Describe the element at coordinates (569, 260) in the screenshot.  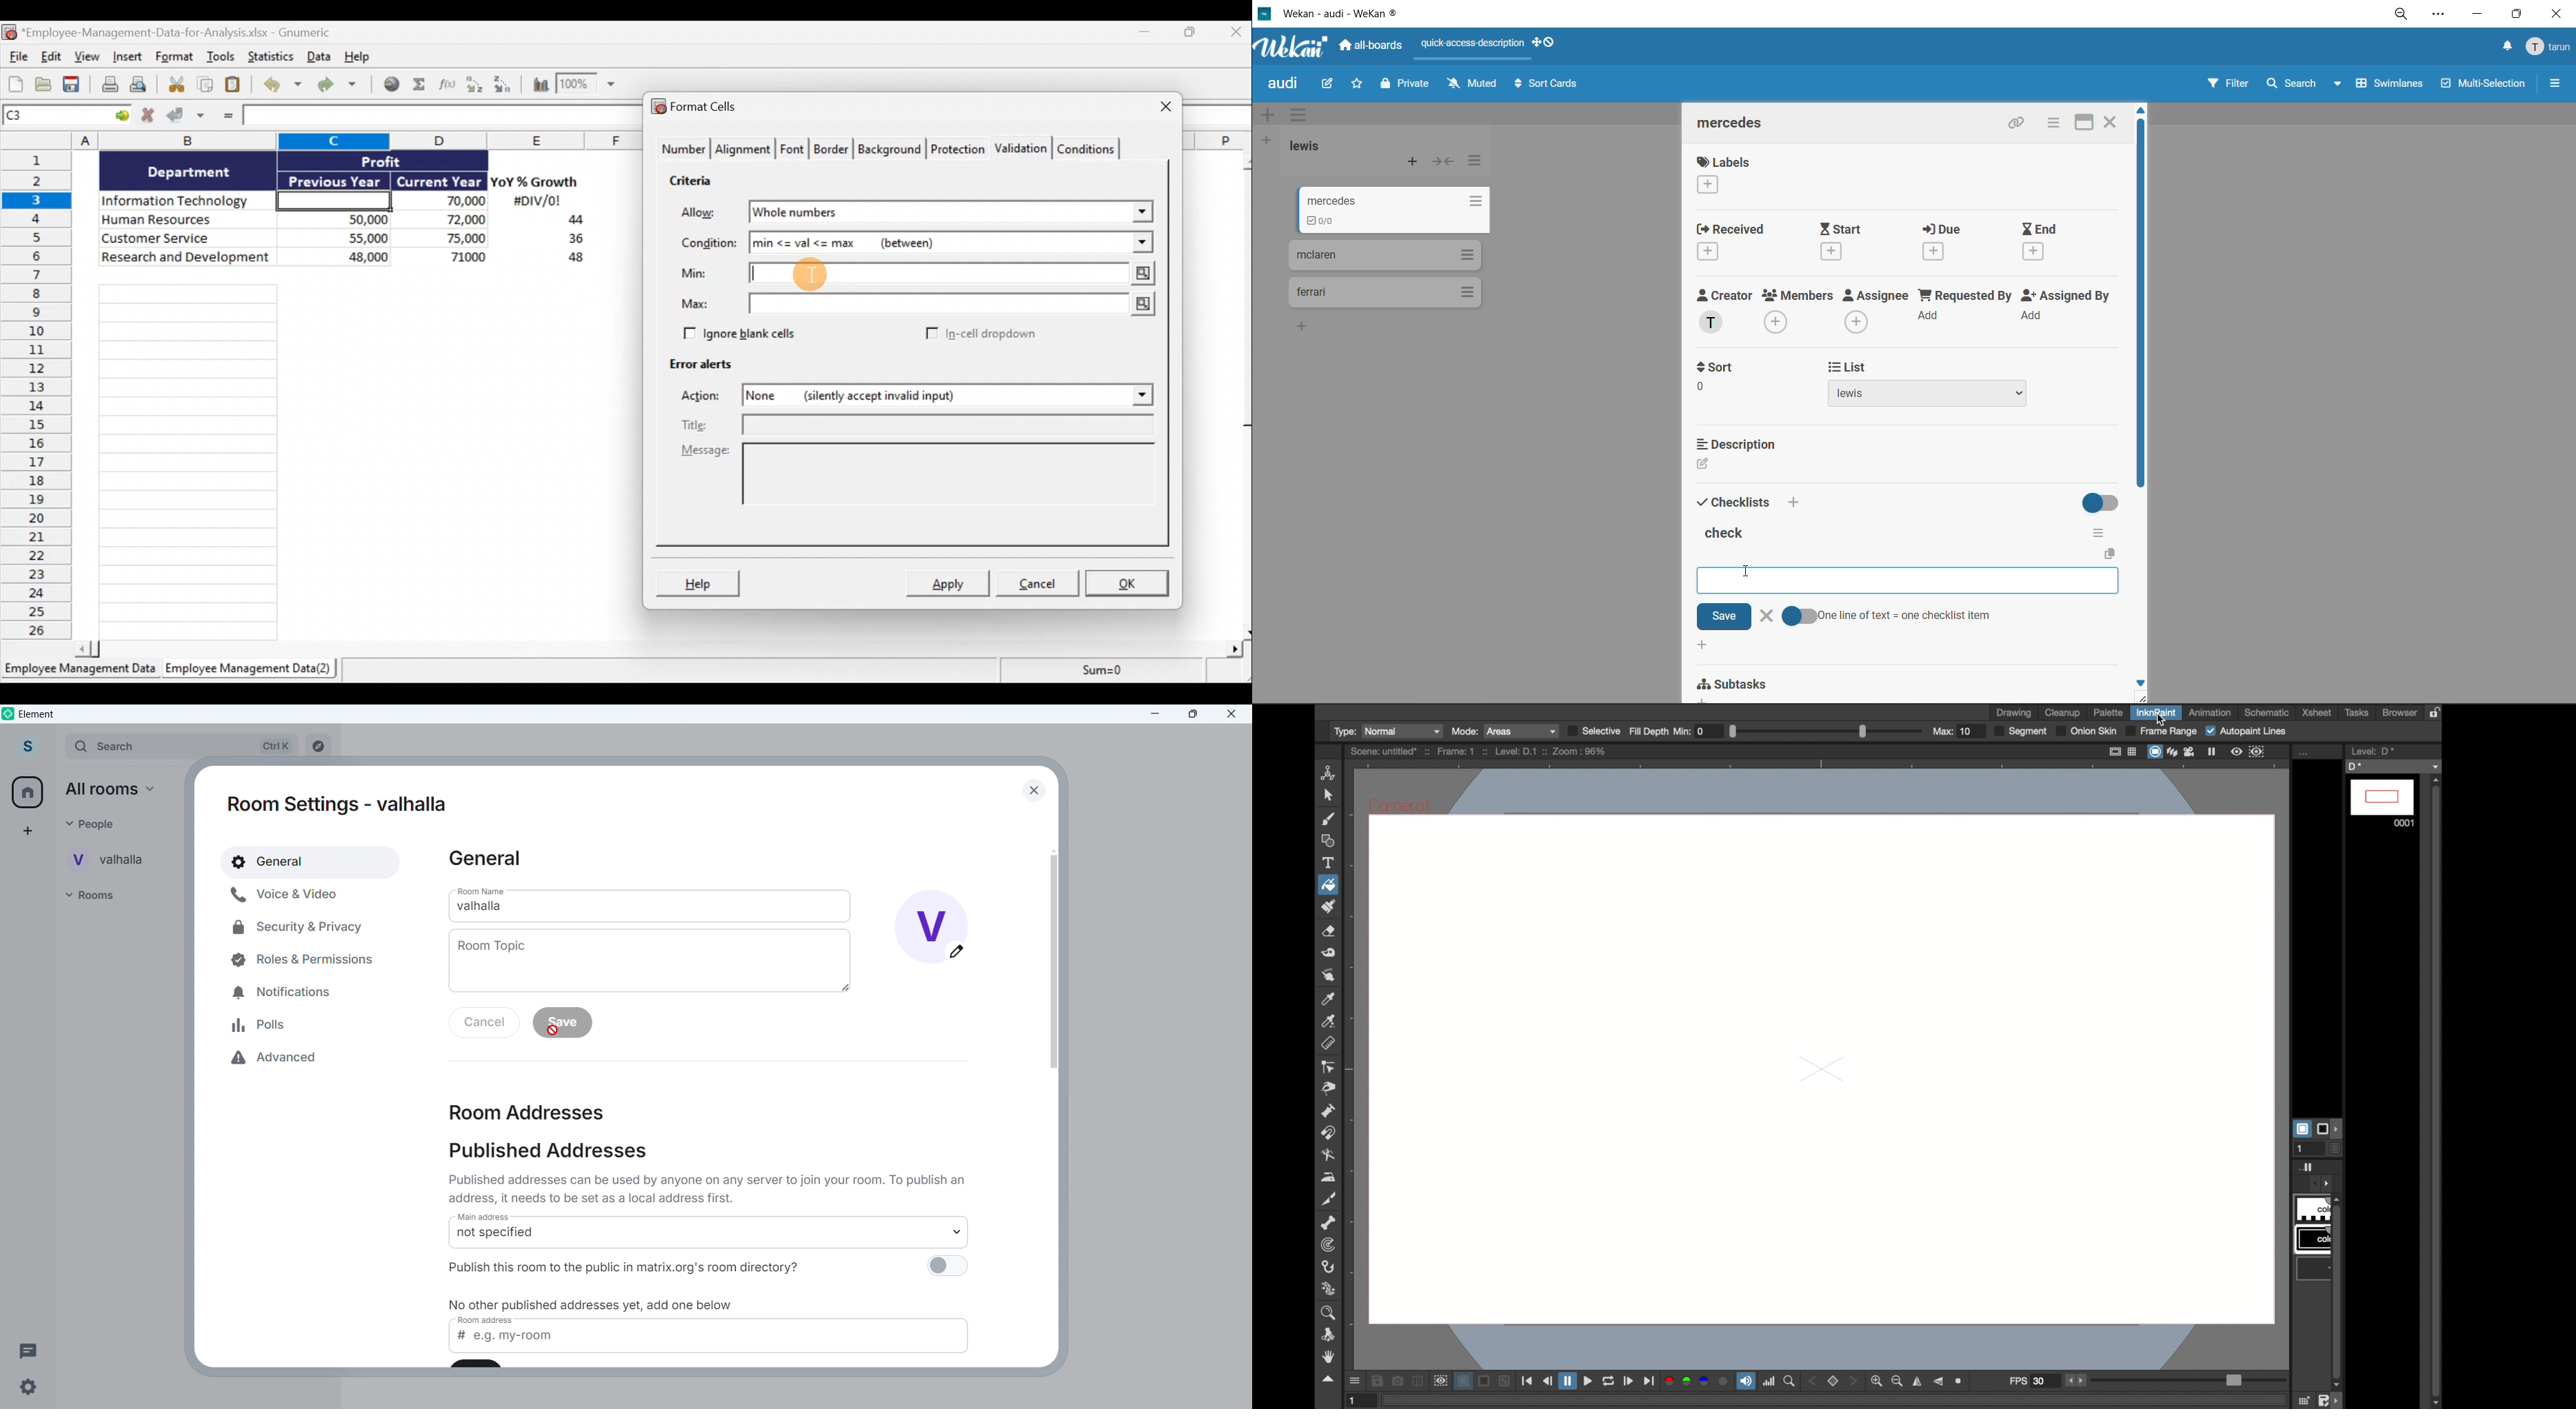
I see `48` at that location.